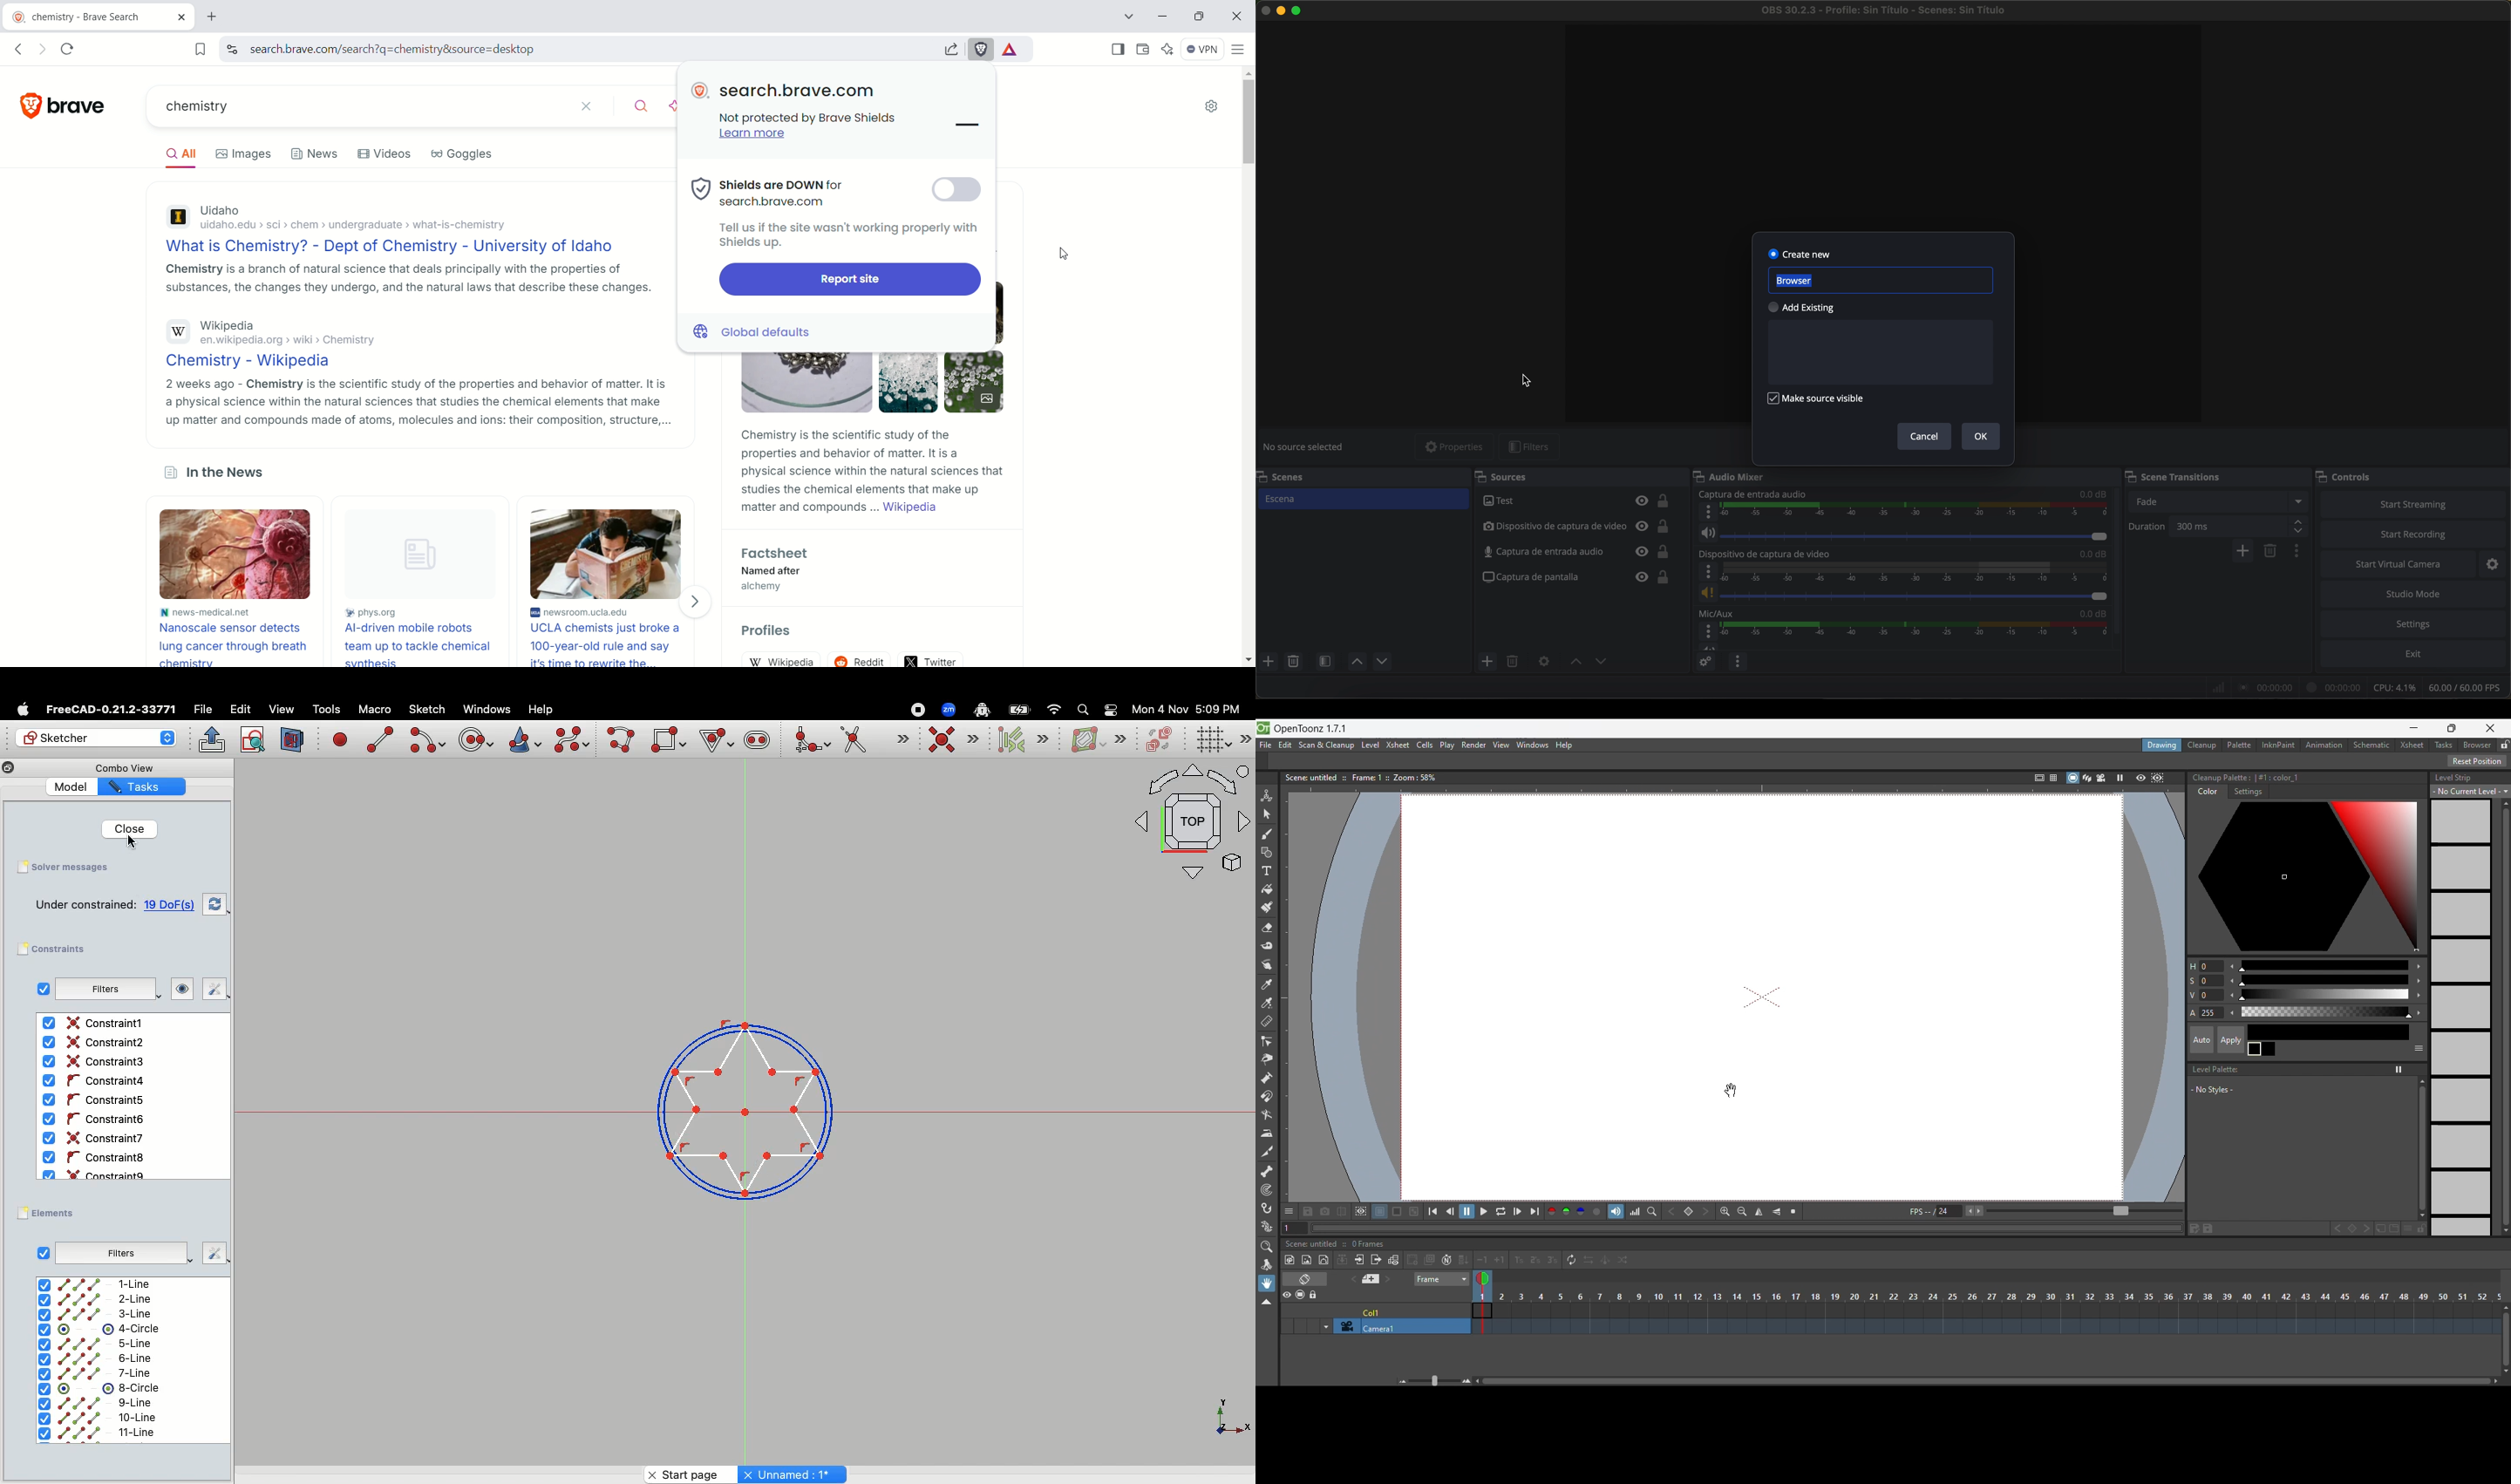 This screenshot has width=2520, height=1484. What do you see at coordinates (1267, 1133) in the screenshot?
I see `Iron tool` at bounding box center [1267, 1133].